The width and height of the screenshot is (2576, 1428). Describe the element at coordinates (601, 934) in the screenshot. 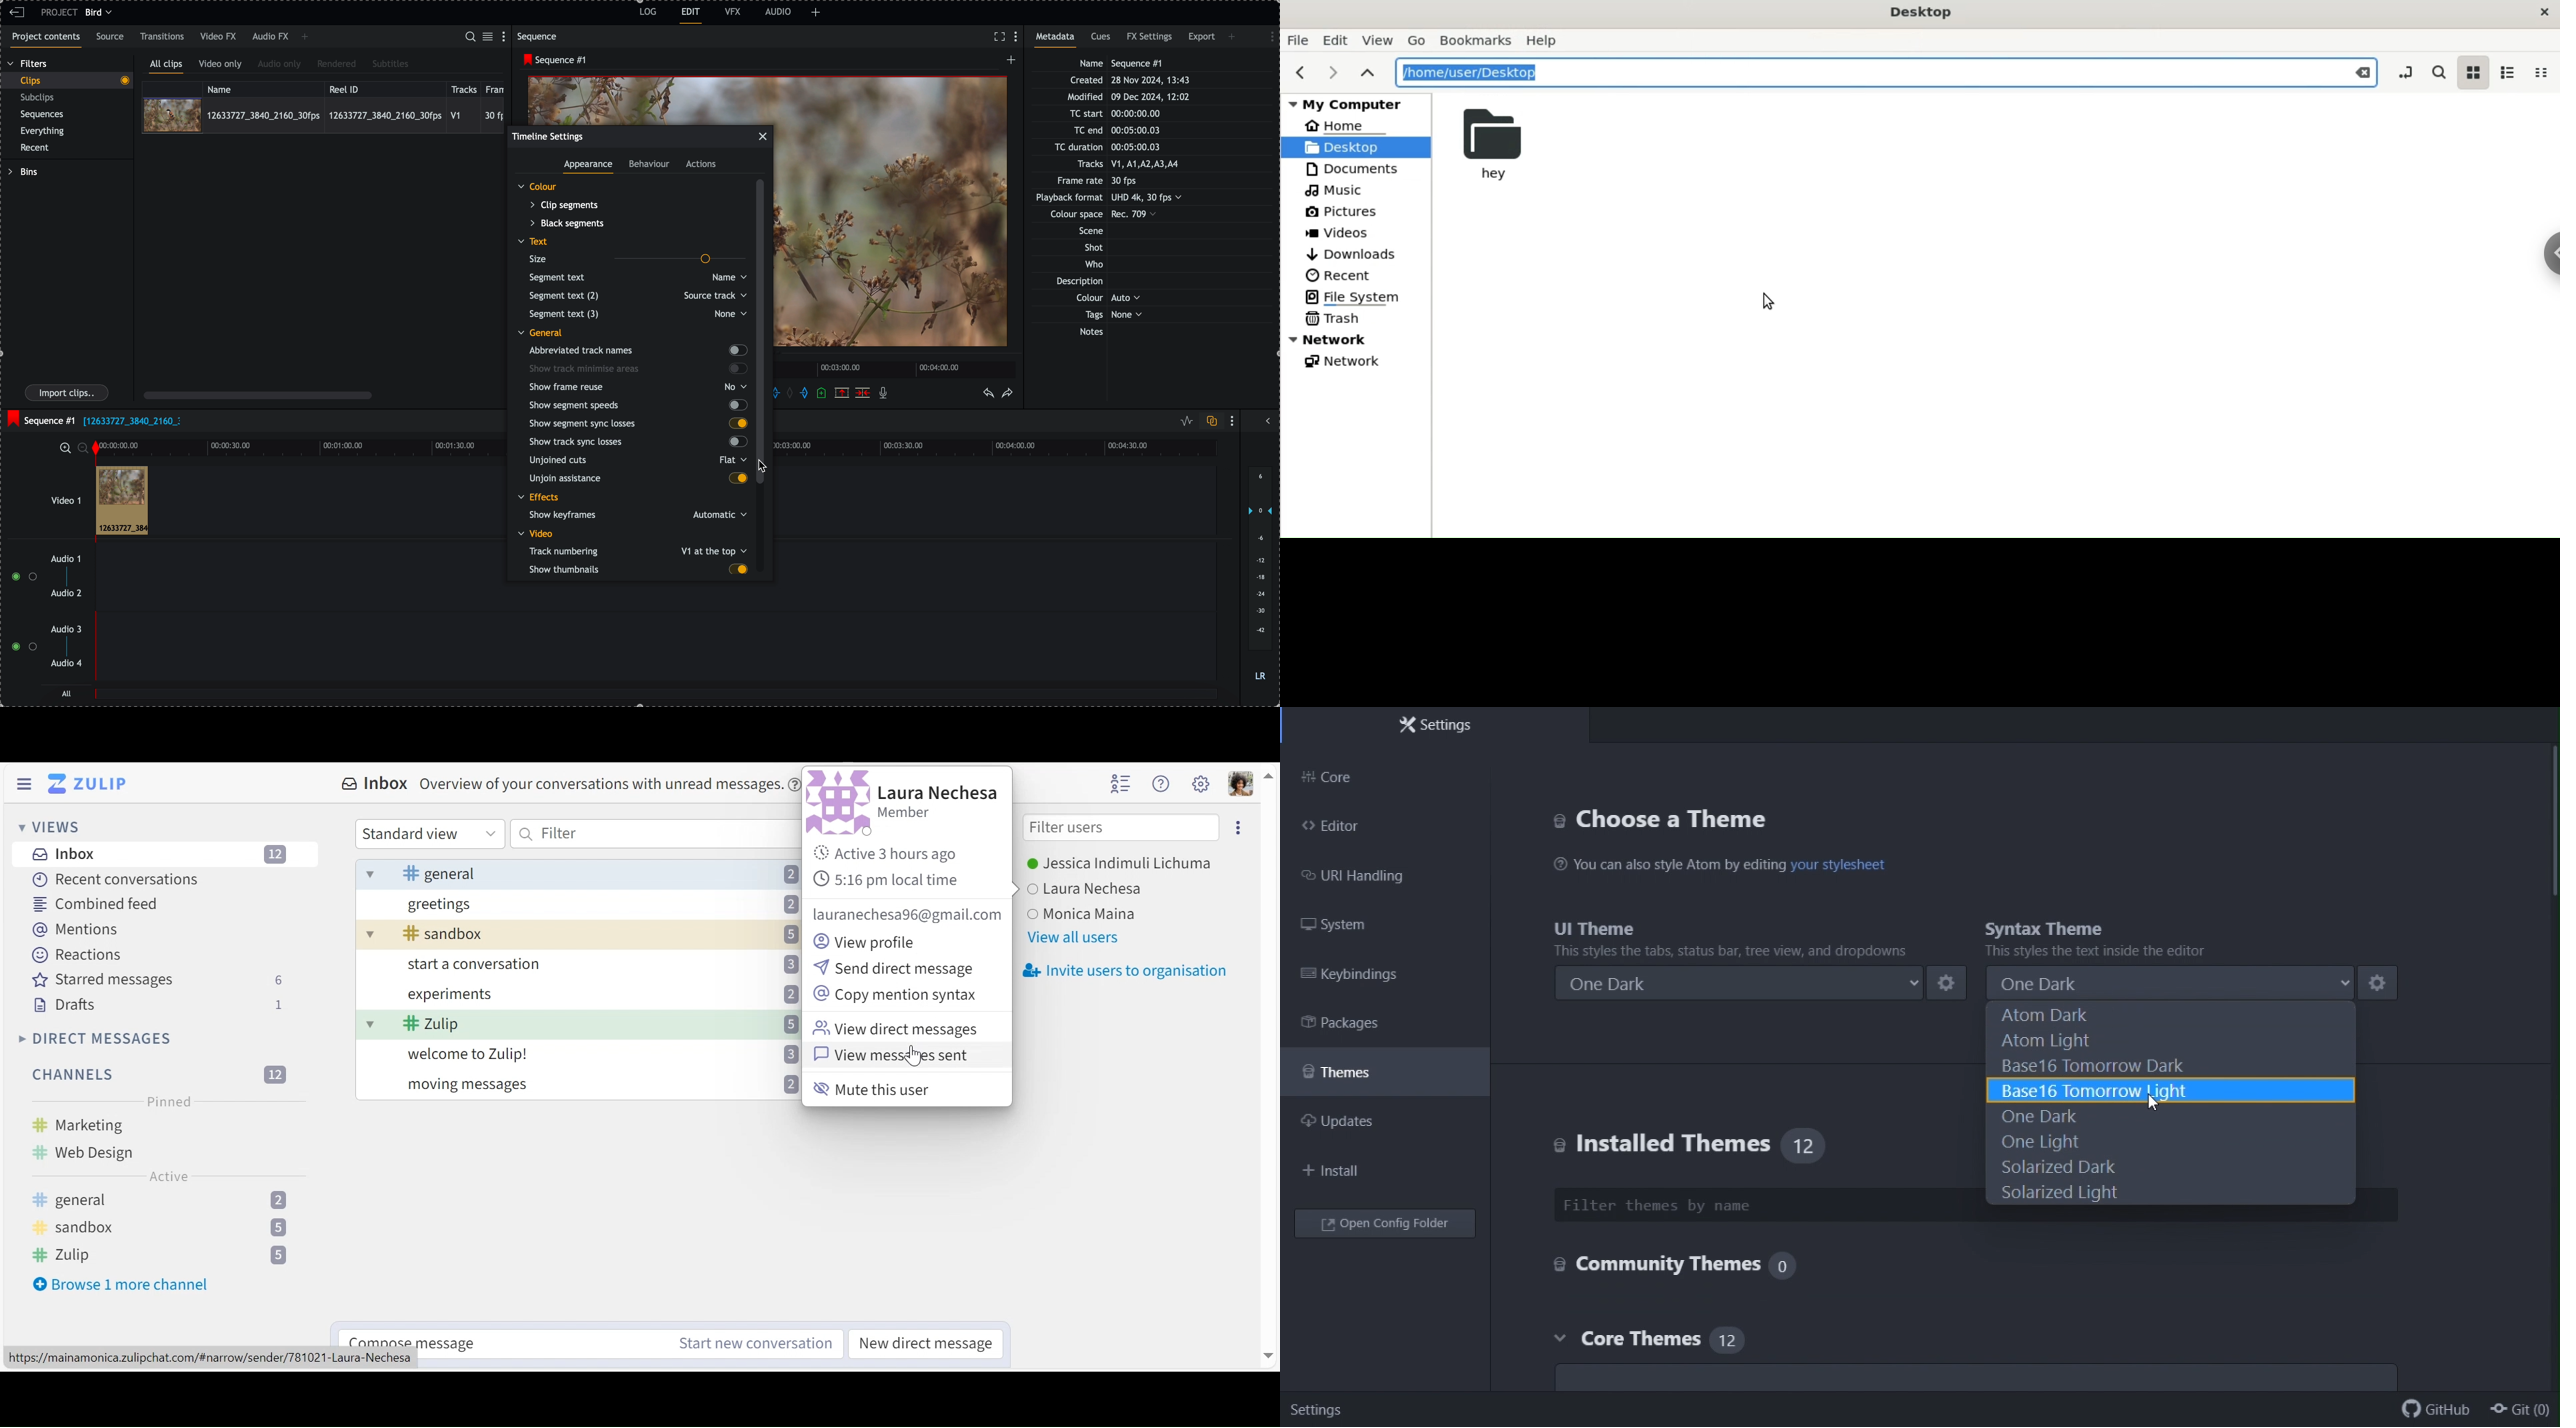

I see `sandbox` at that location.